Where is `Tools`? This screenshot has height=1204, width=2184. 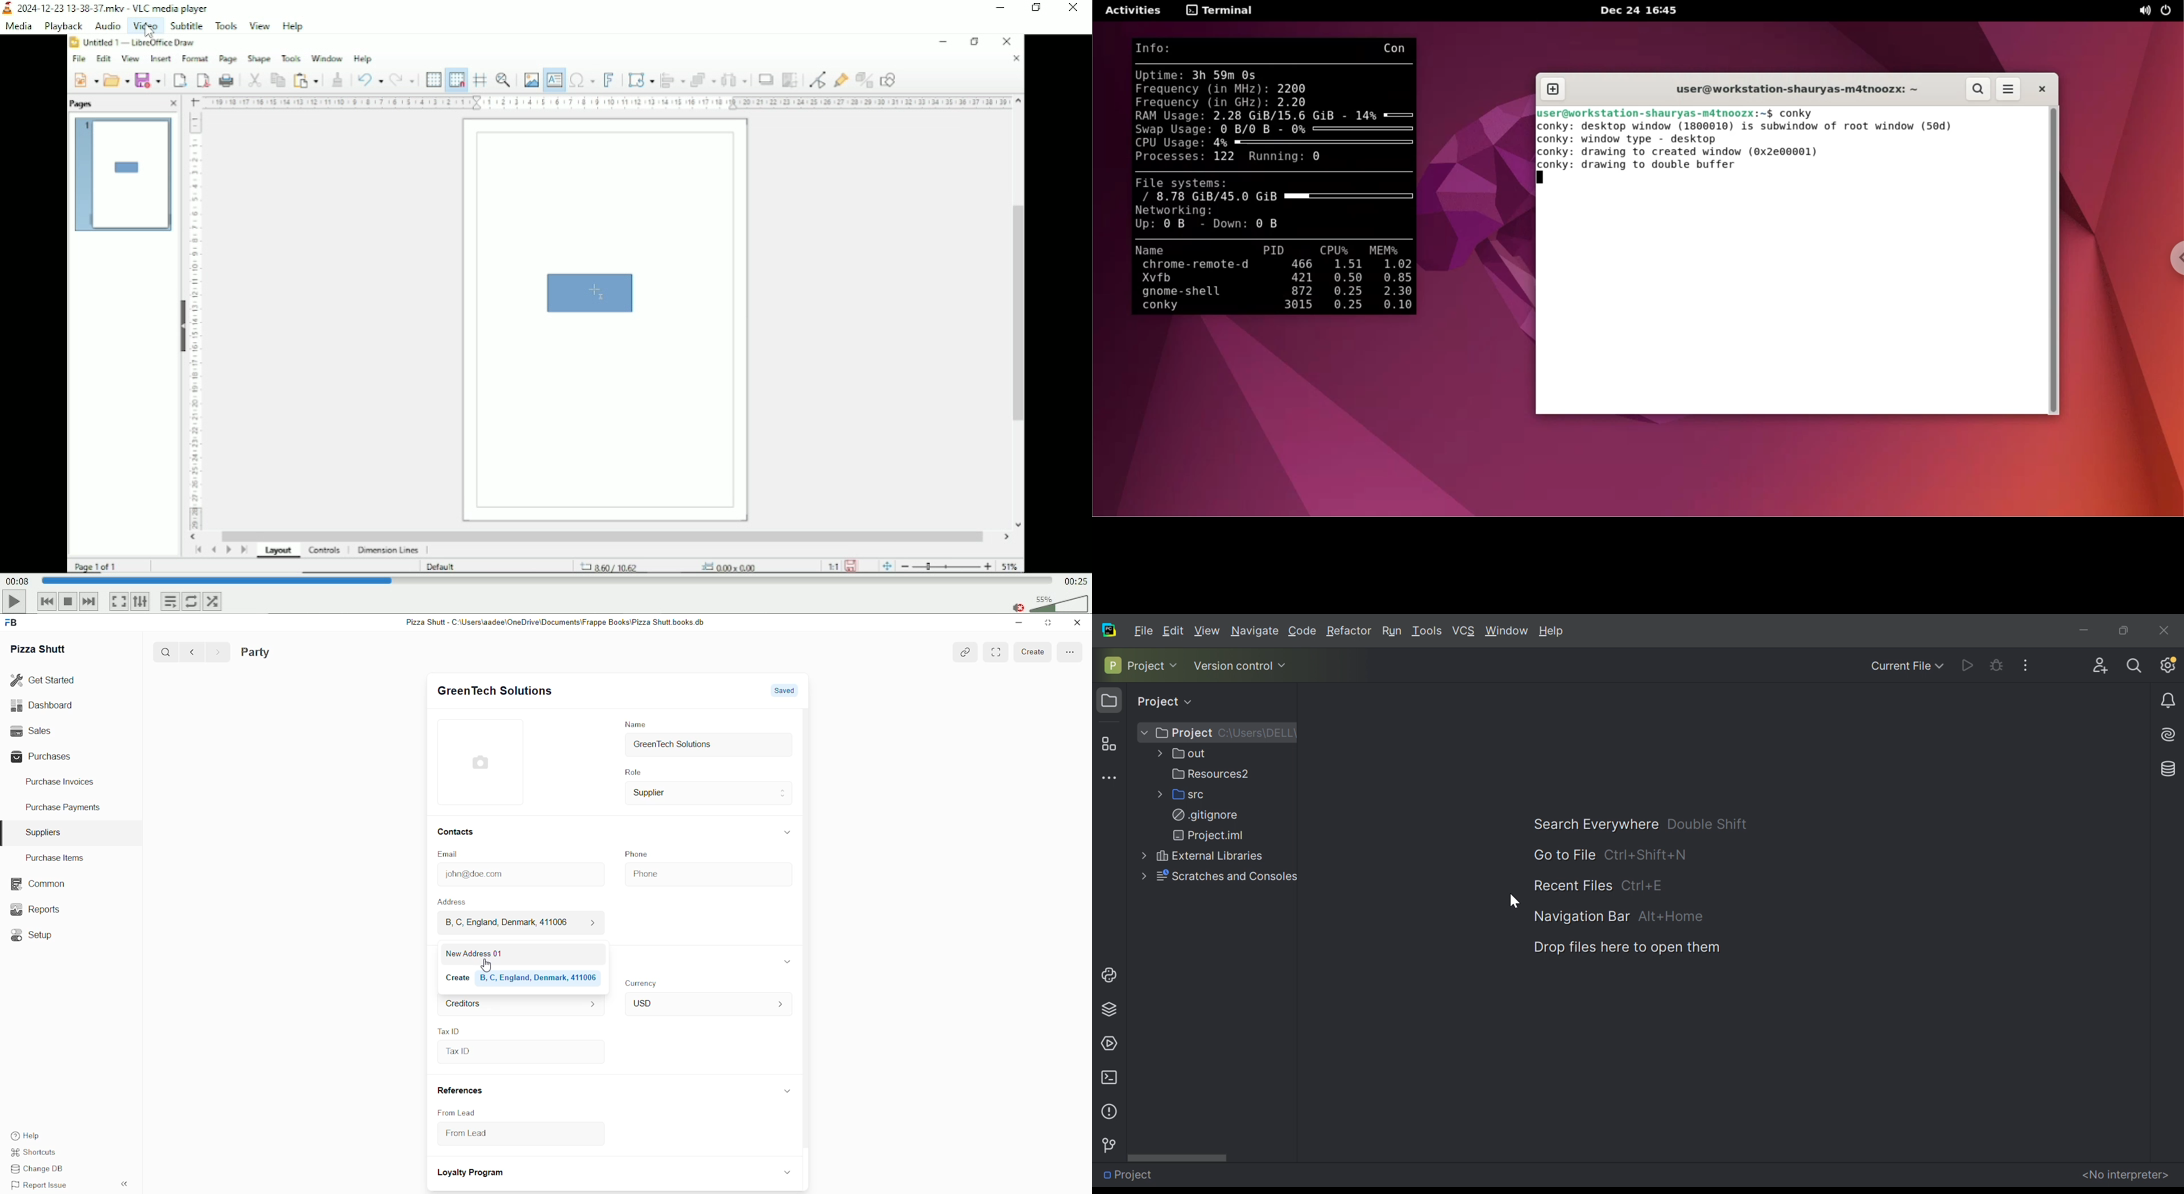 Tools is located at coordinates (225, 26).